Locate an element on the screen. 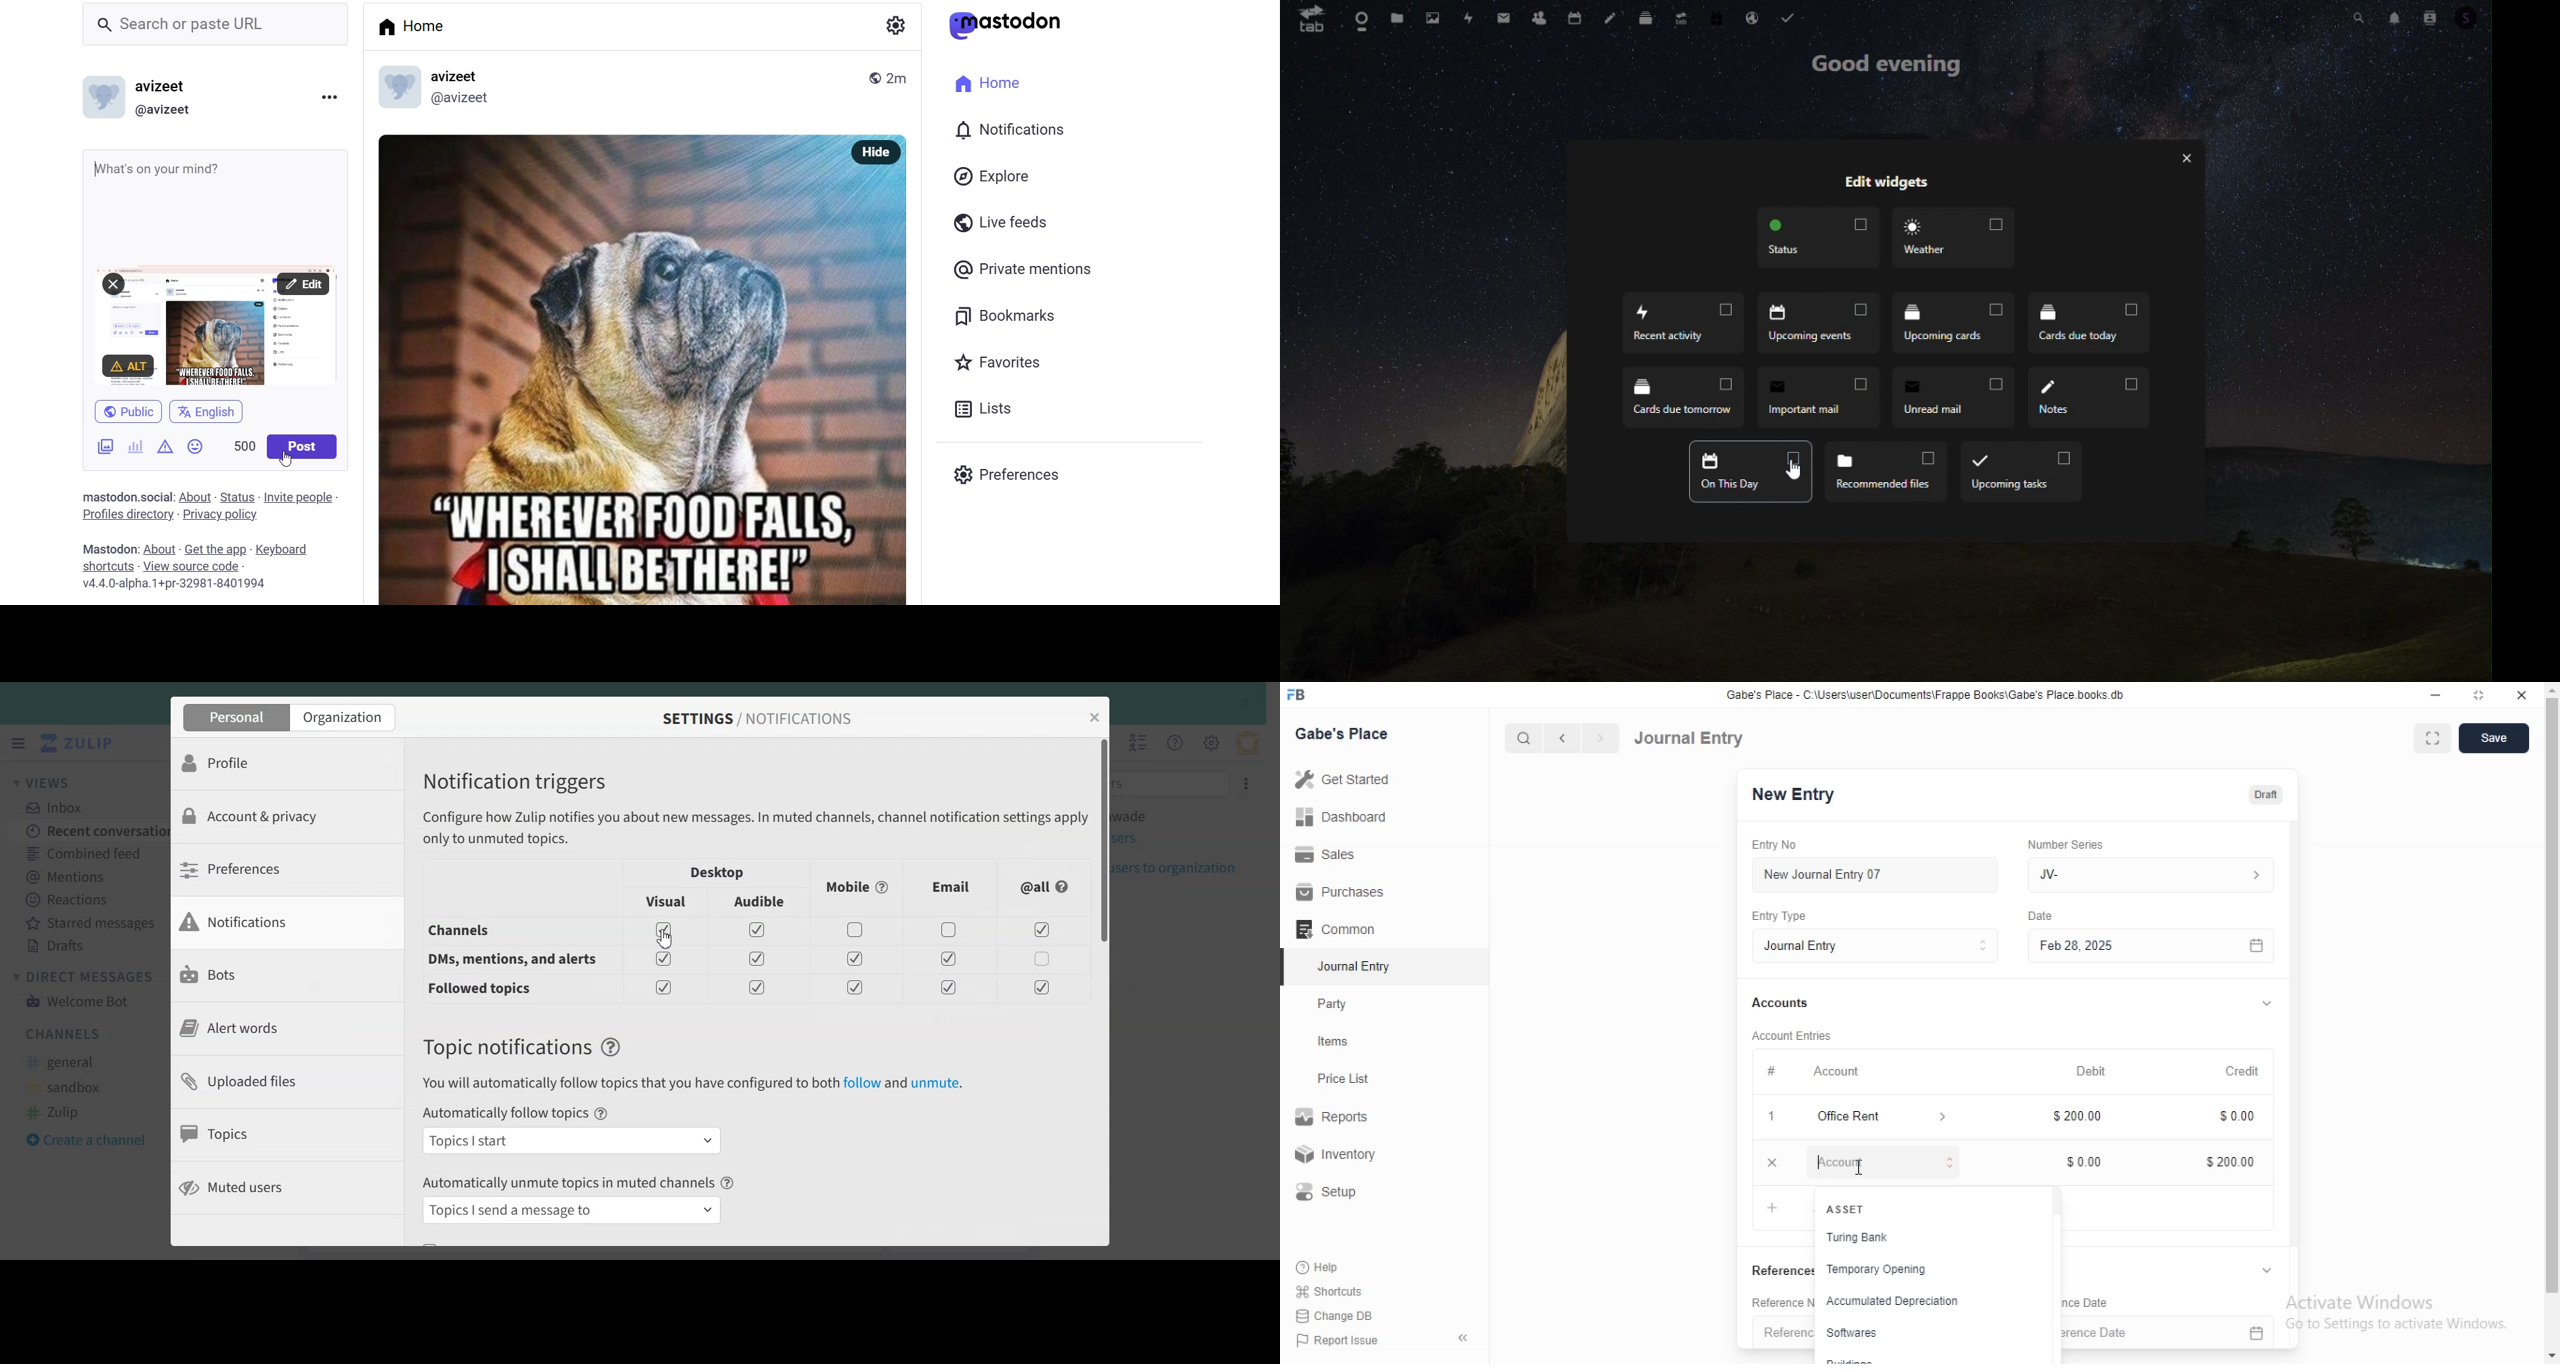 Image resolution: width=2576 pixels, height=1372 pixels. Mobile is located at coordinates (858, 888).